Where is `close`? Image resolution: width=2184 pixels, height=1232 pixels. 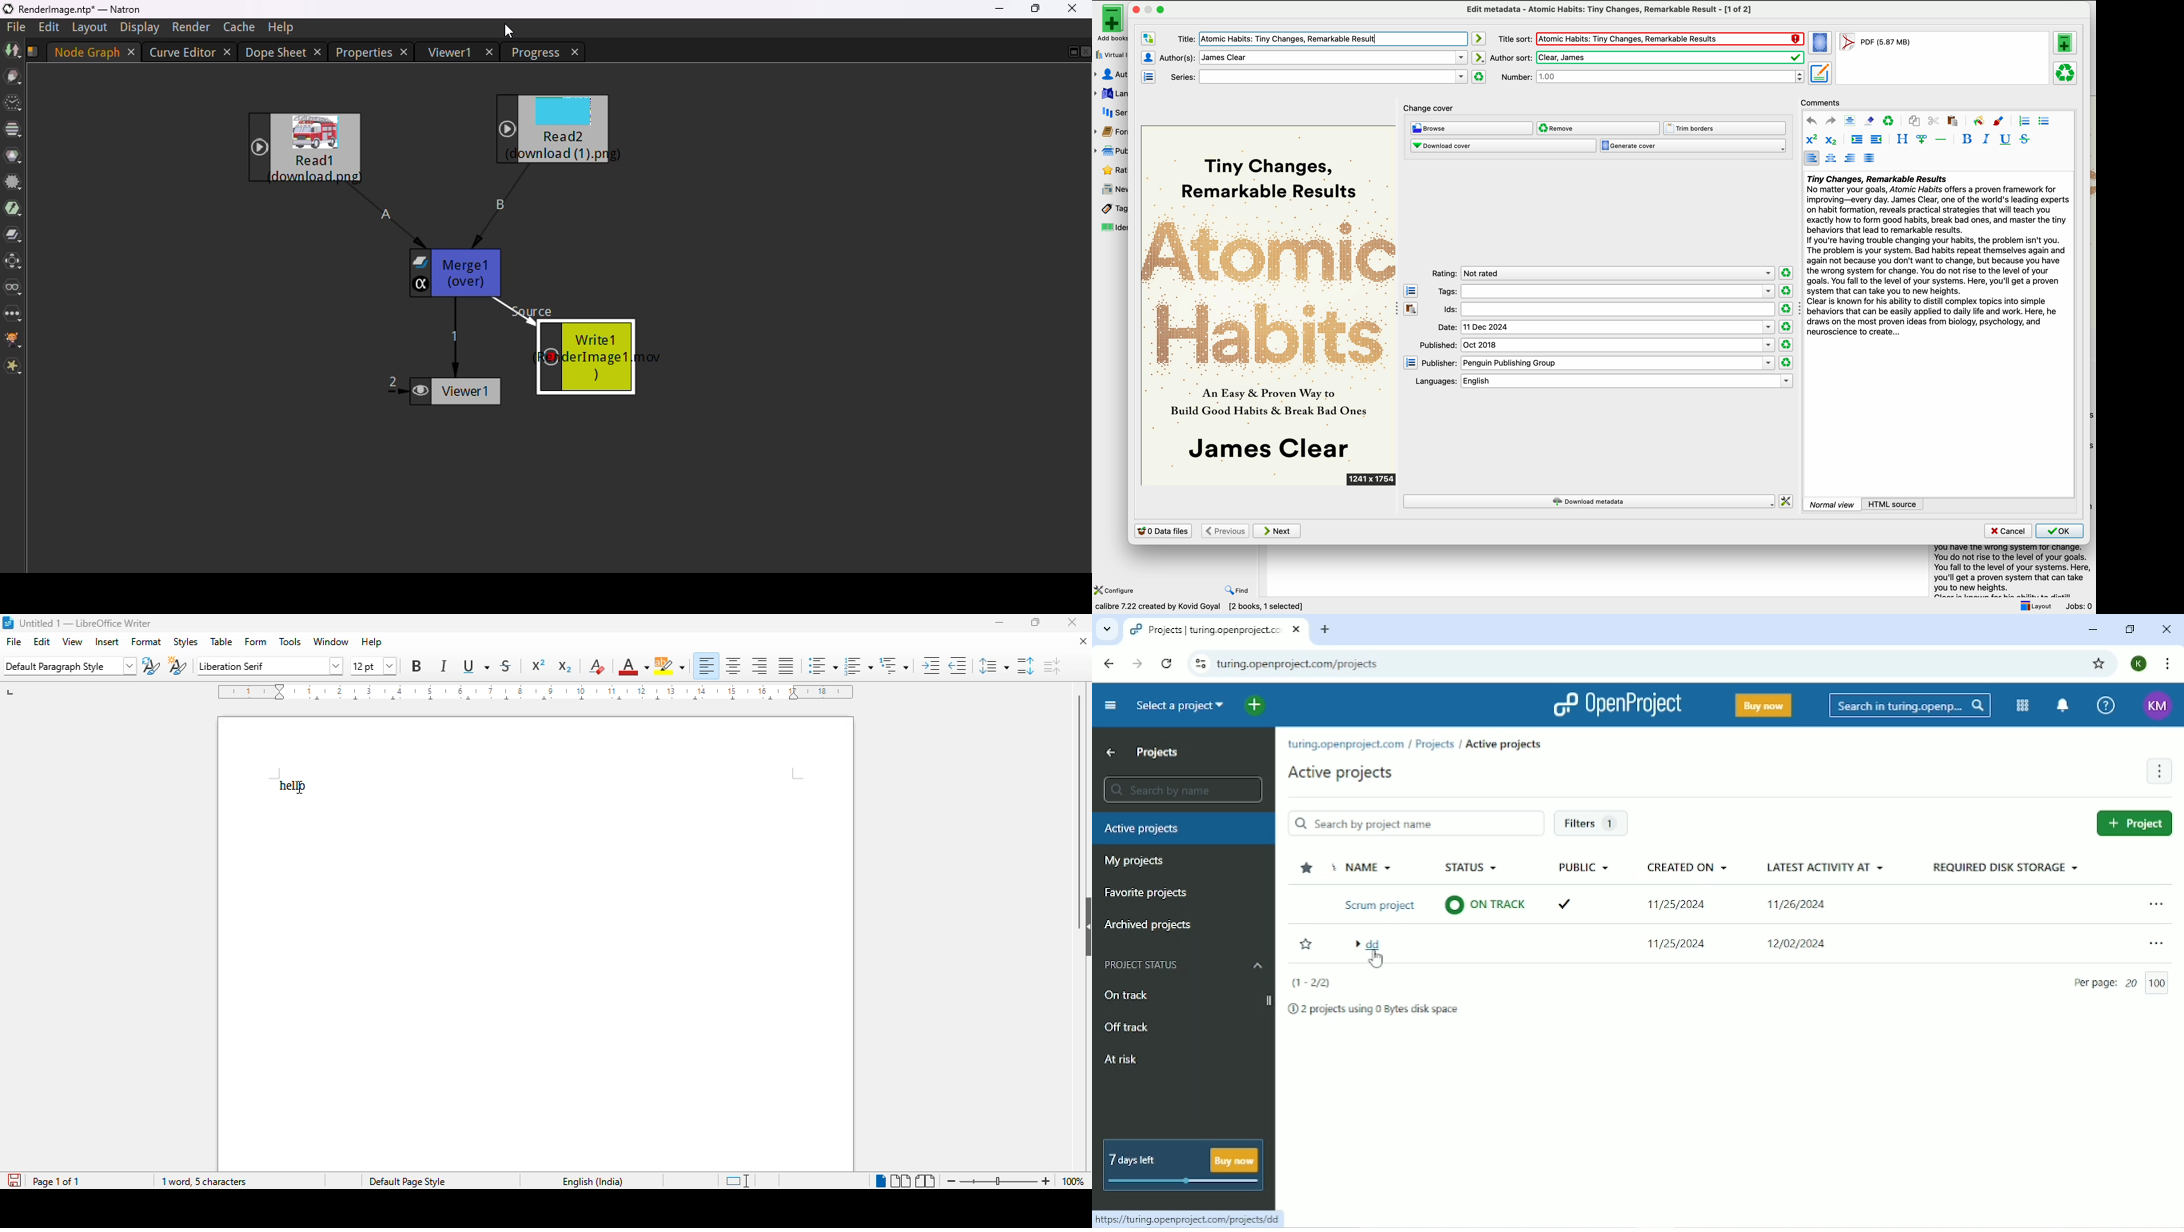 close is located at coordinates (1083, 640).